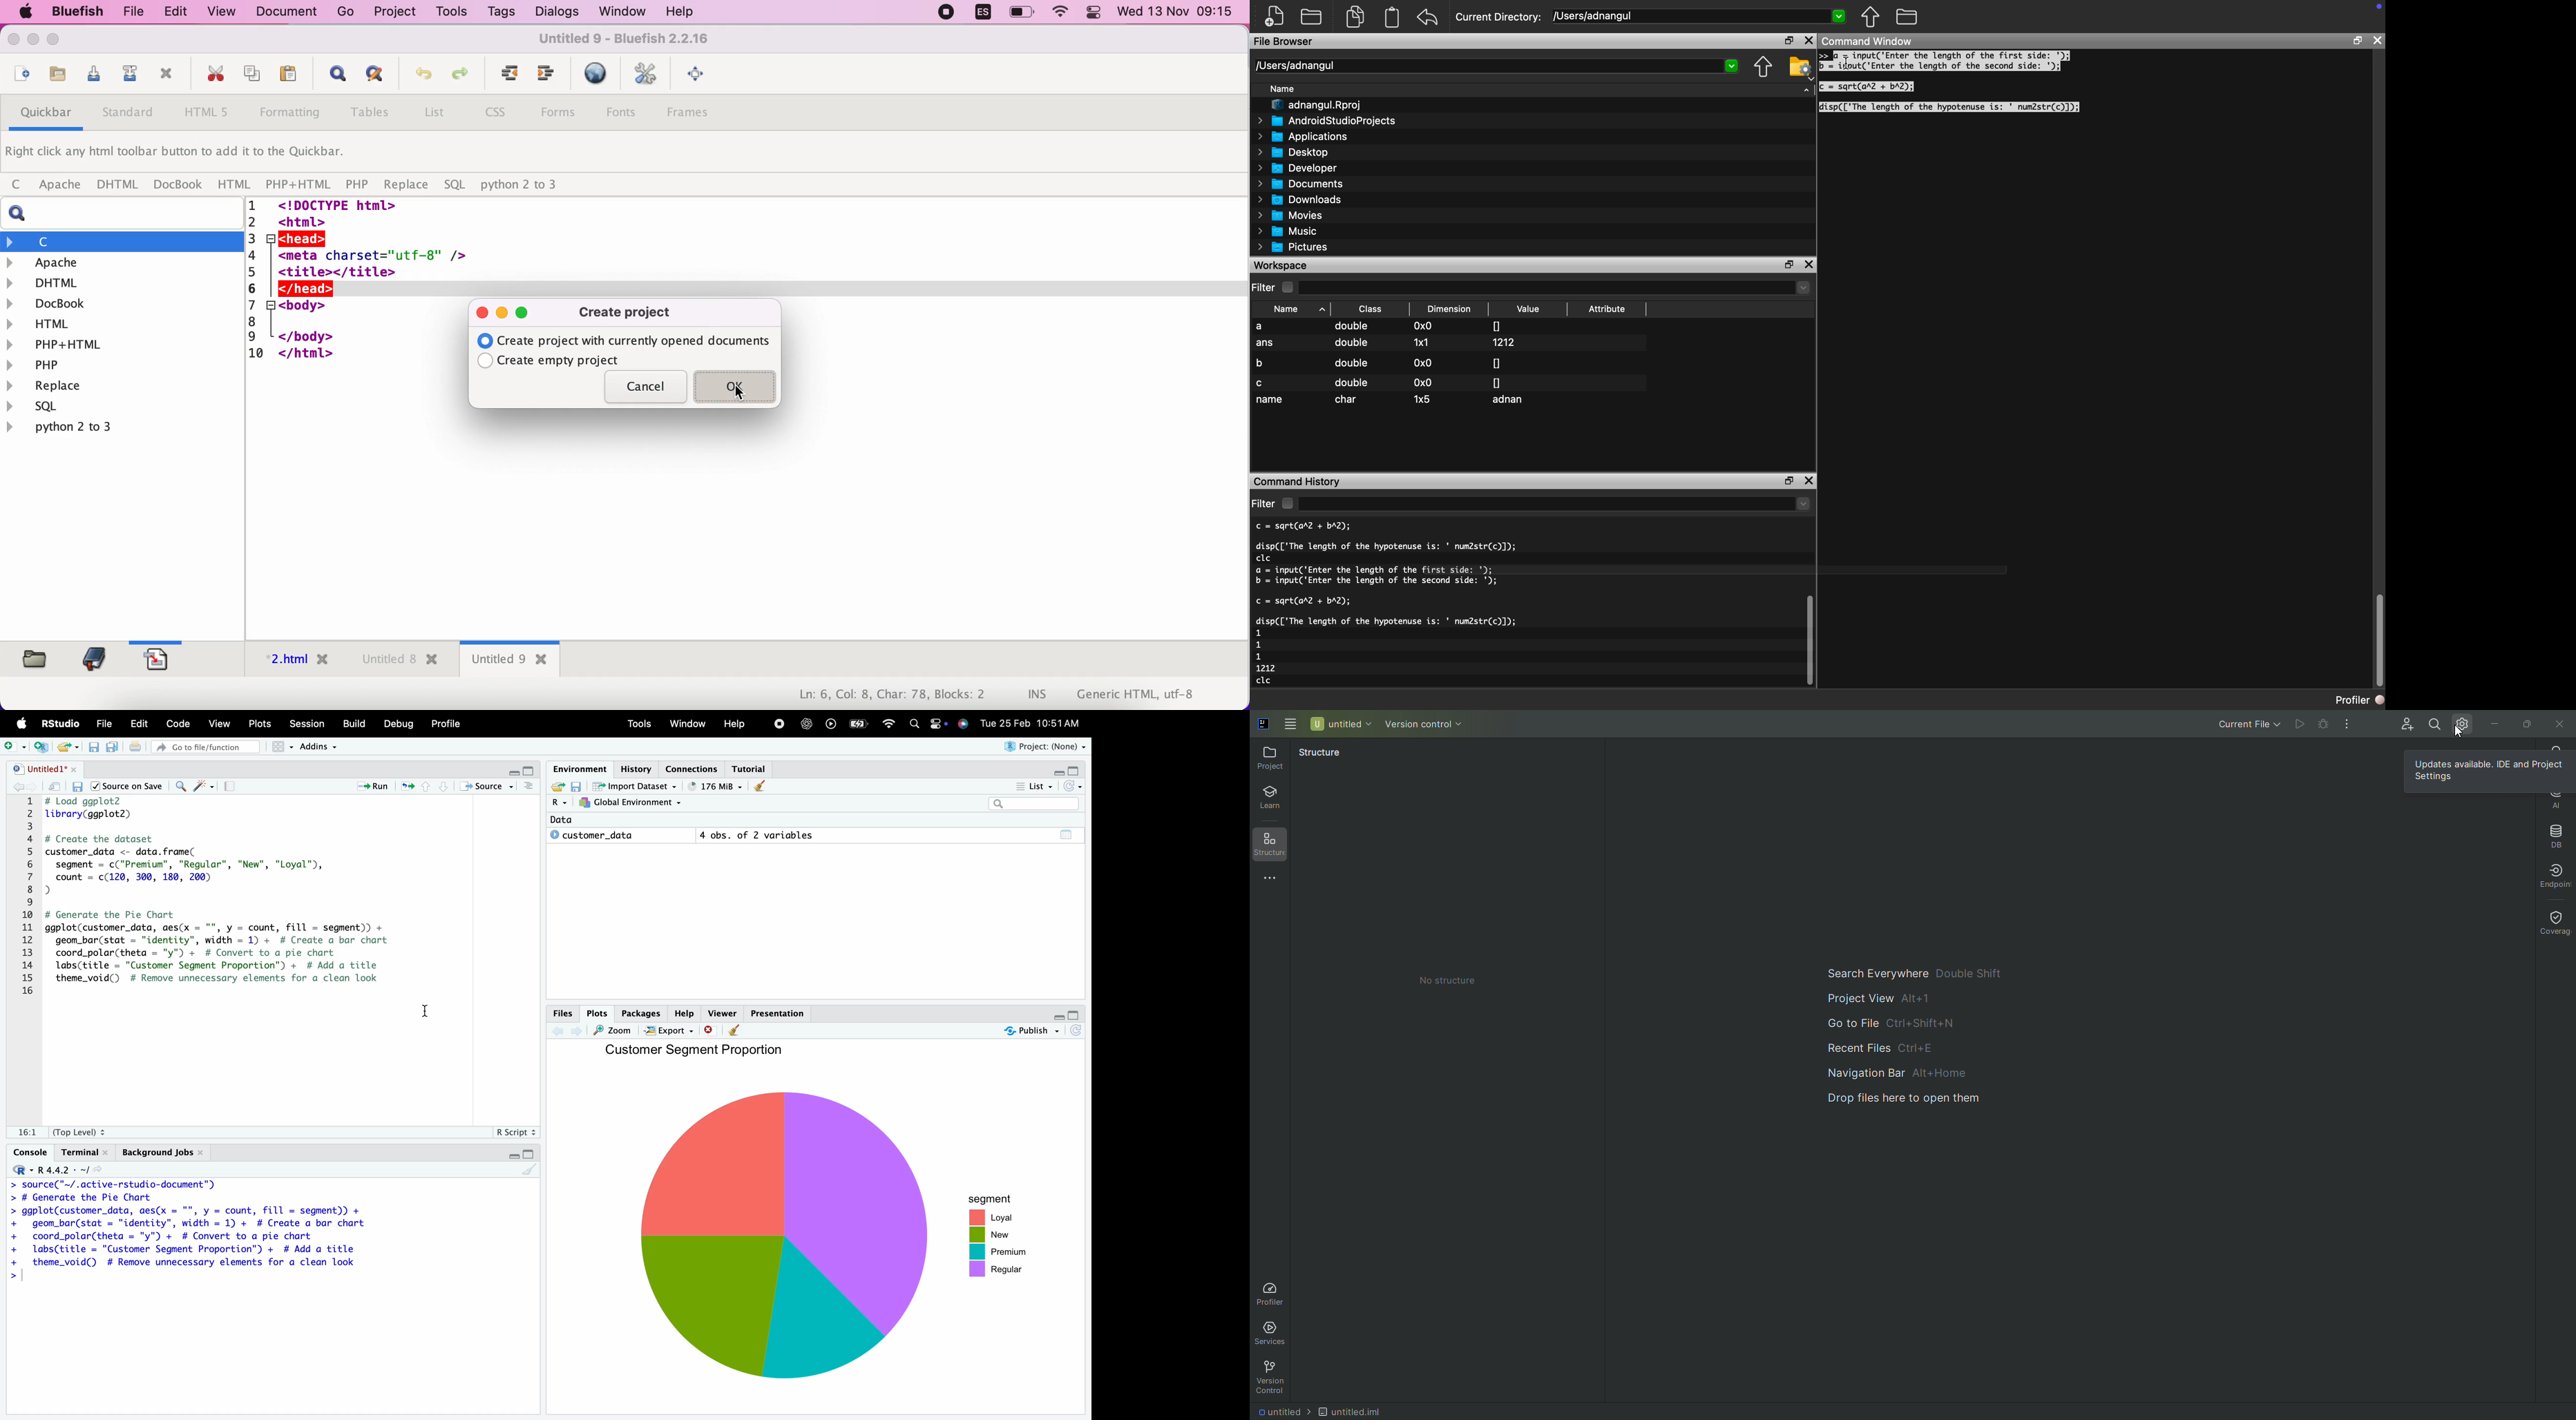 Image resolution: width=2576 pixels, height=1428 pixels. Describe the element at coordinates (1275, 879) in the screenshot. I see `More tools` at that location.